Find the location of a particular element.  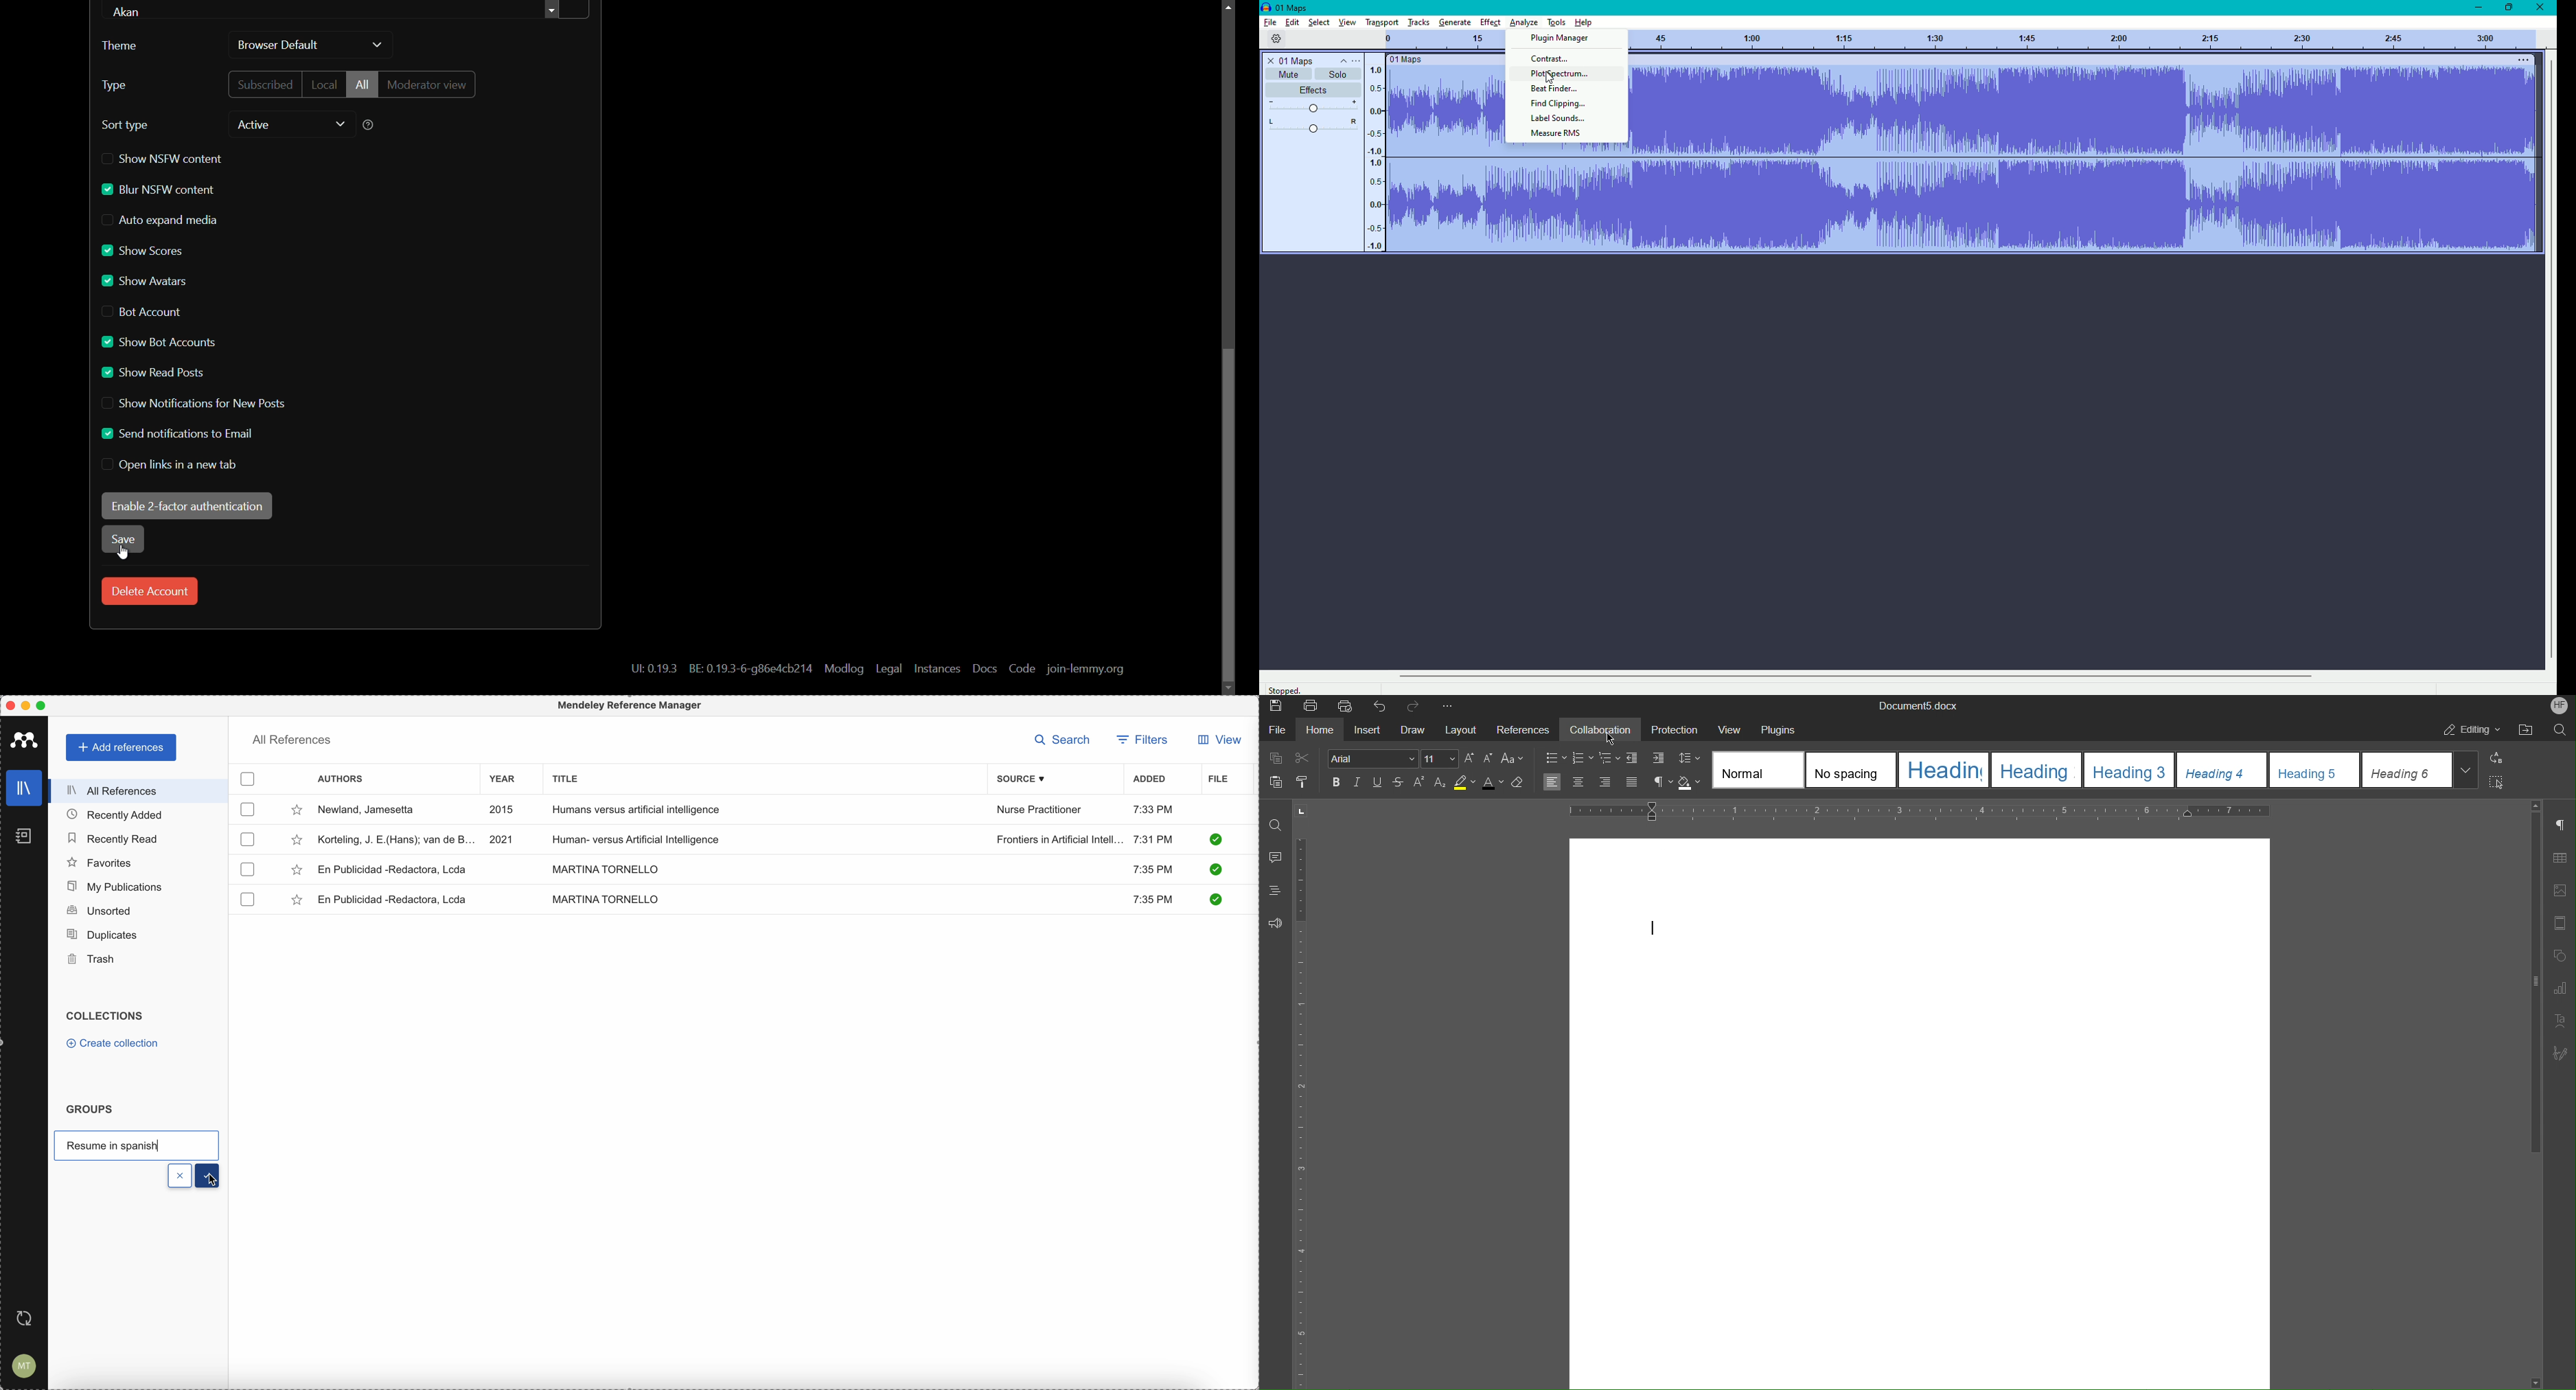

Slider is located at coordinates (1312, 105).